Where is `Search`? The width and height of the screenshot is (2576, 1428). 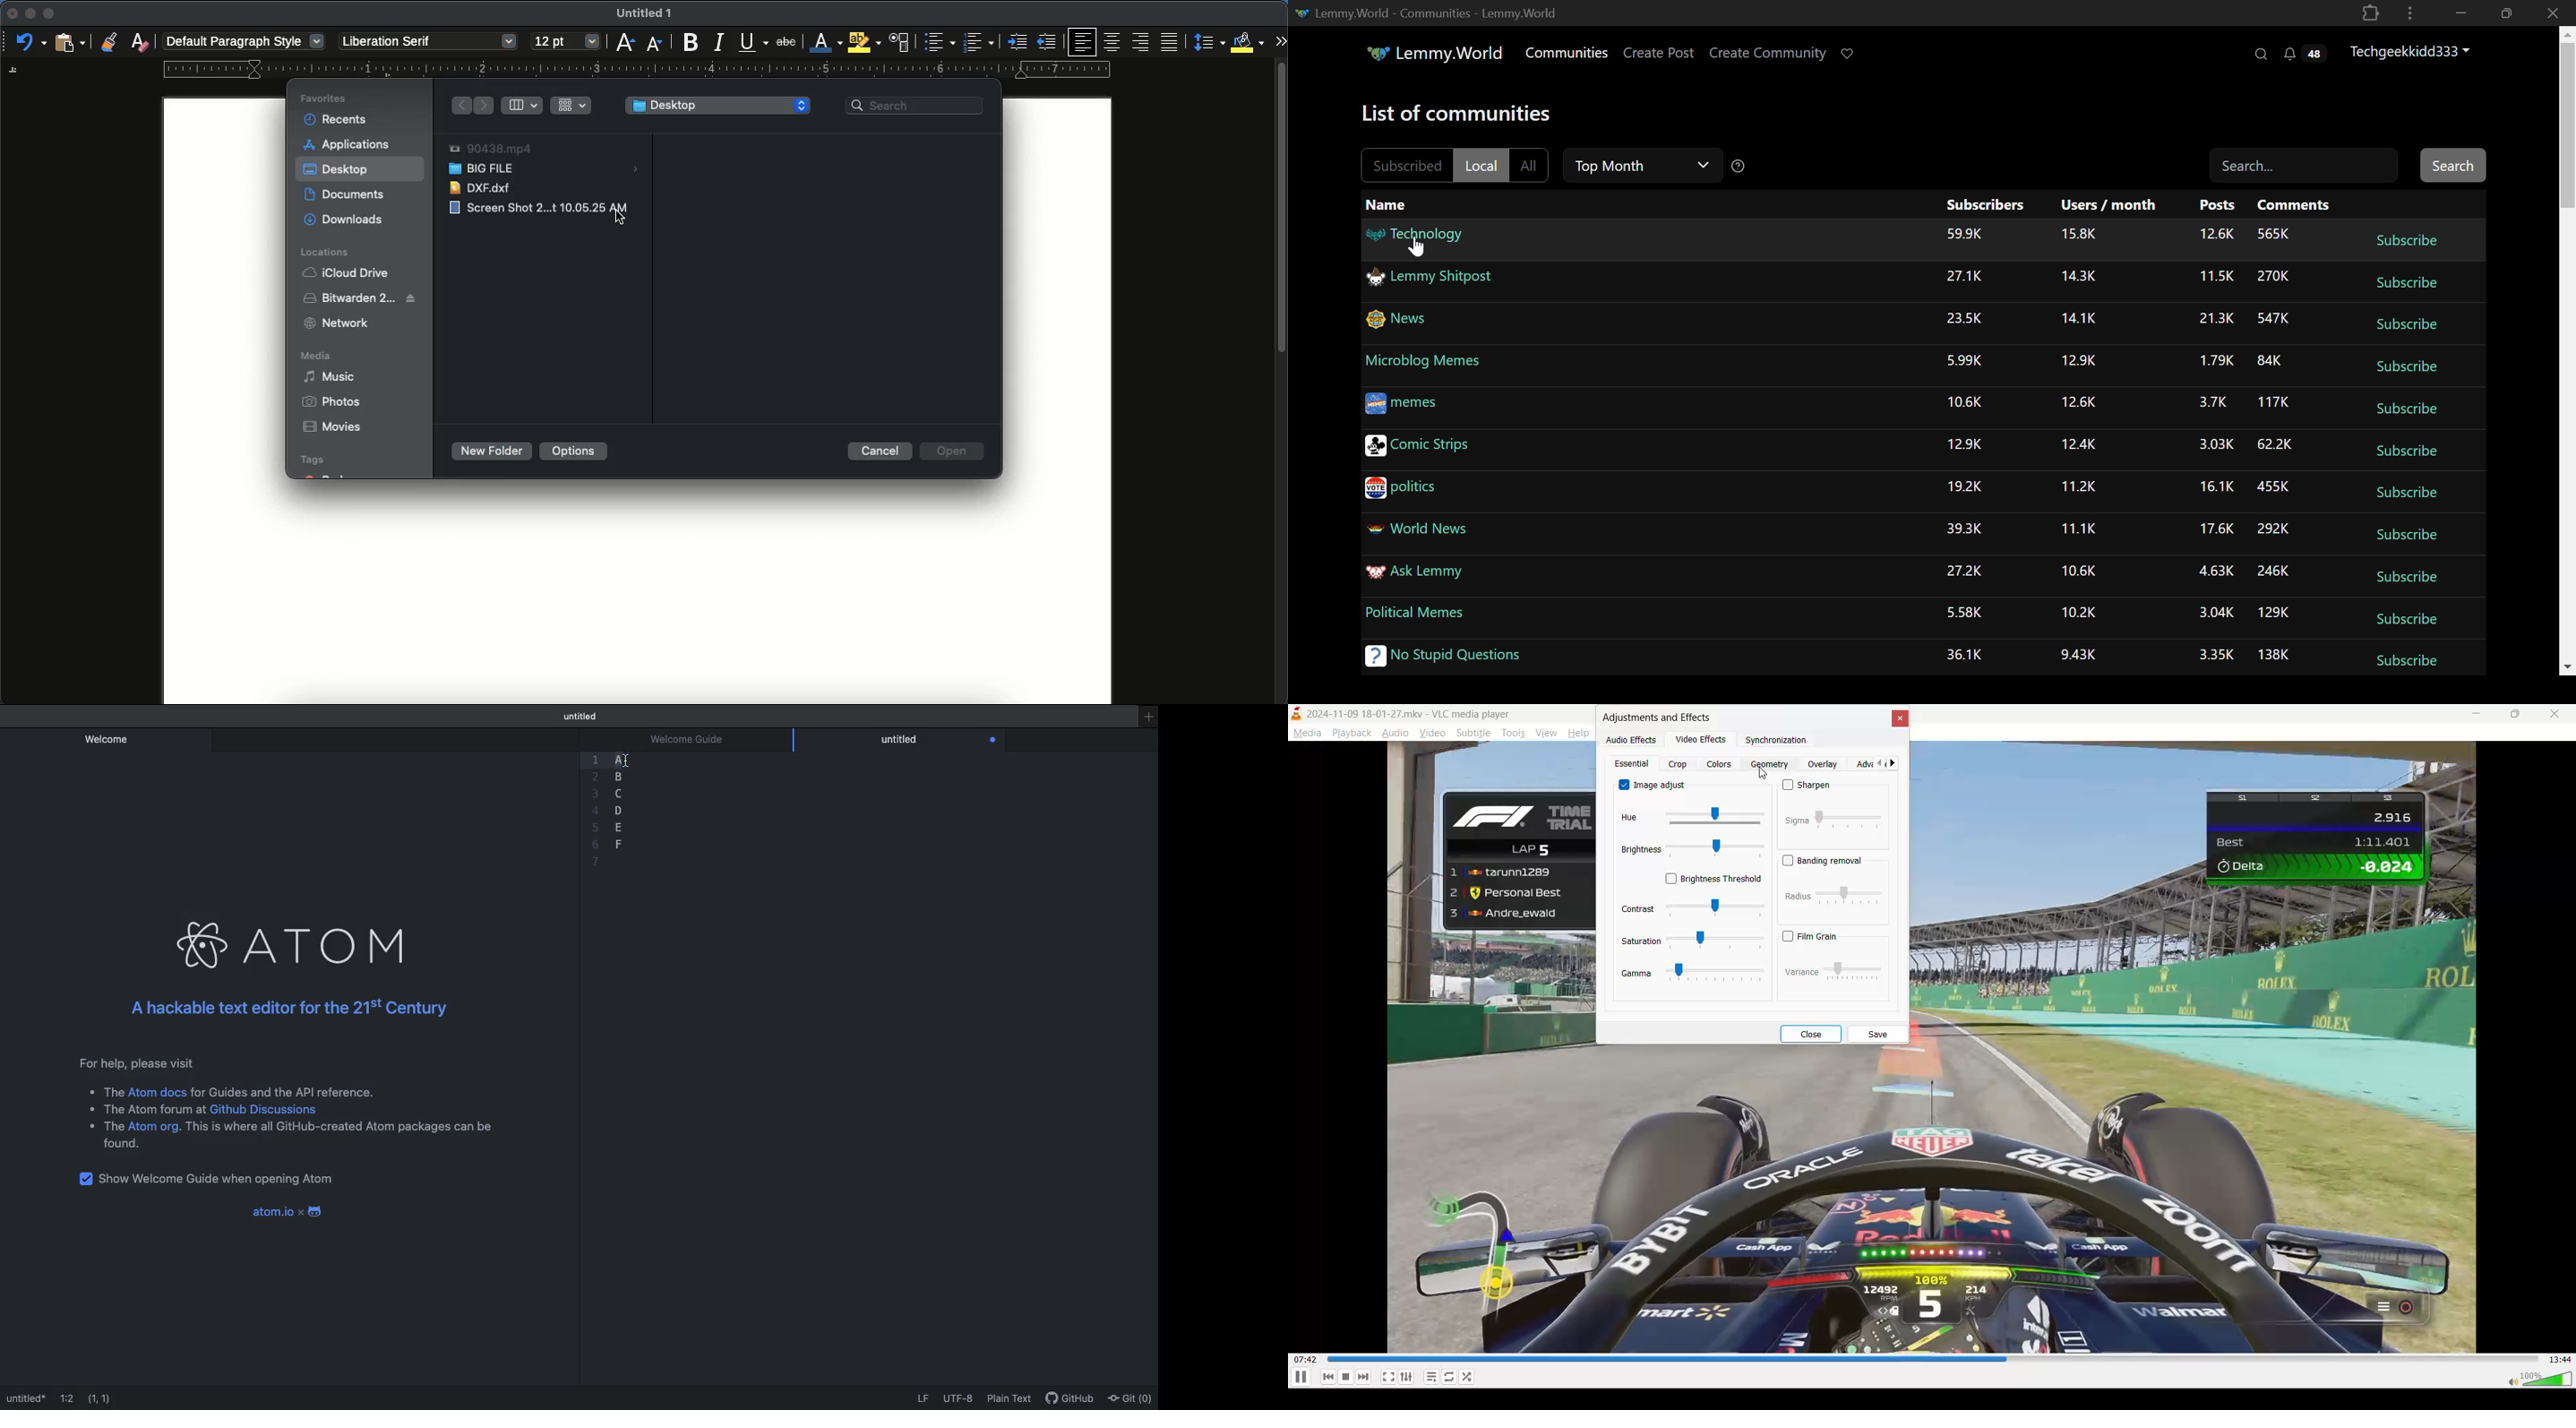 Search is located at coordinates (2263, 55).